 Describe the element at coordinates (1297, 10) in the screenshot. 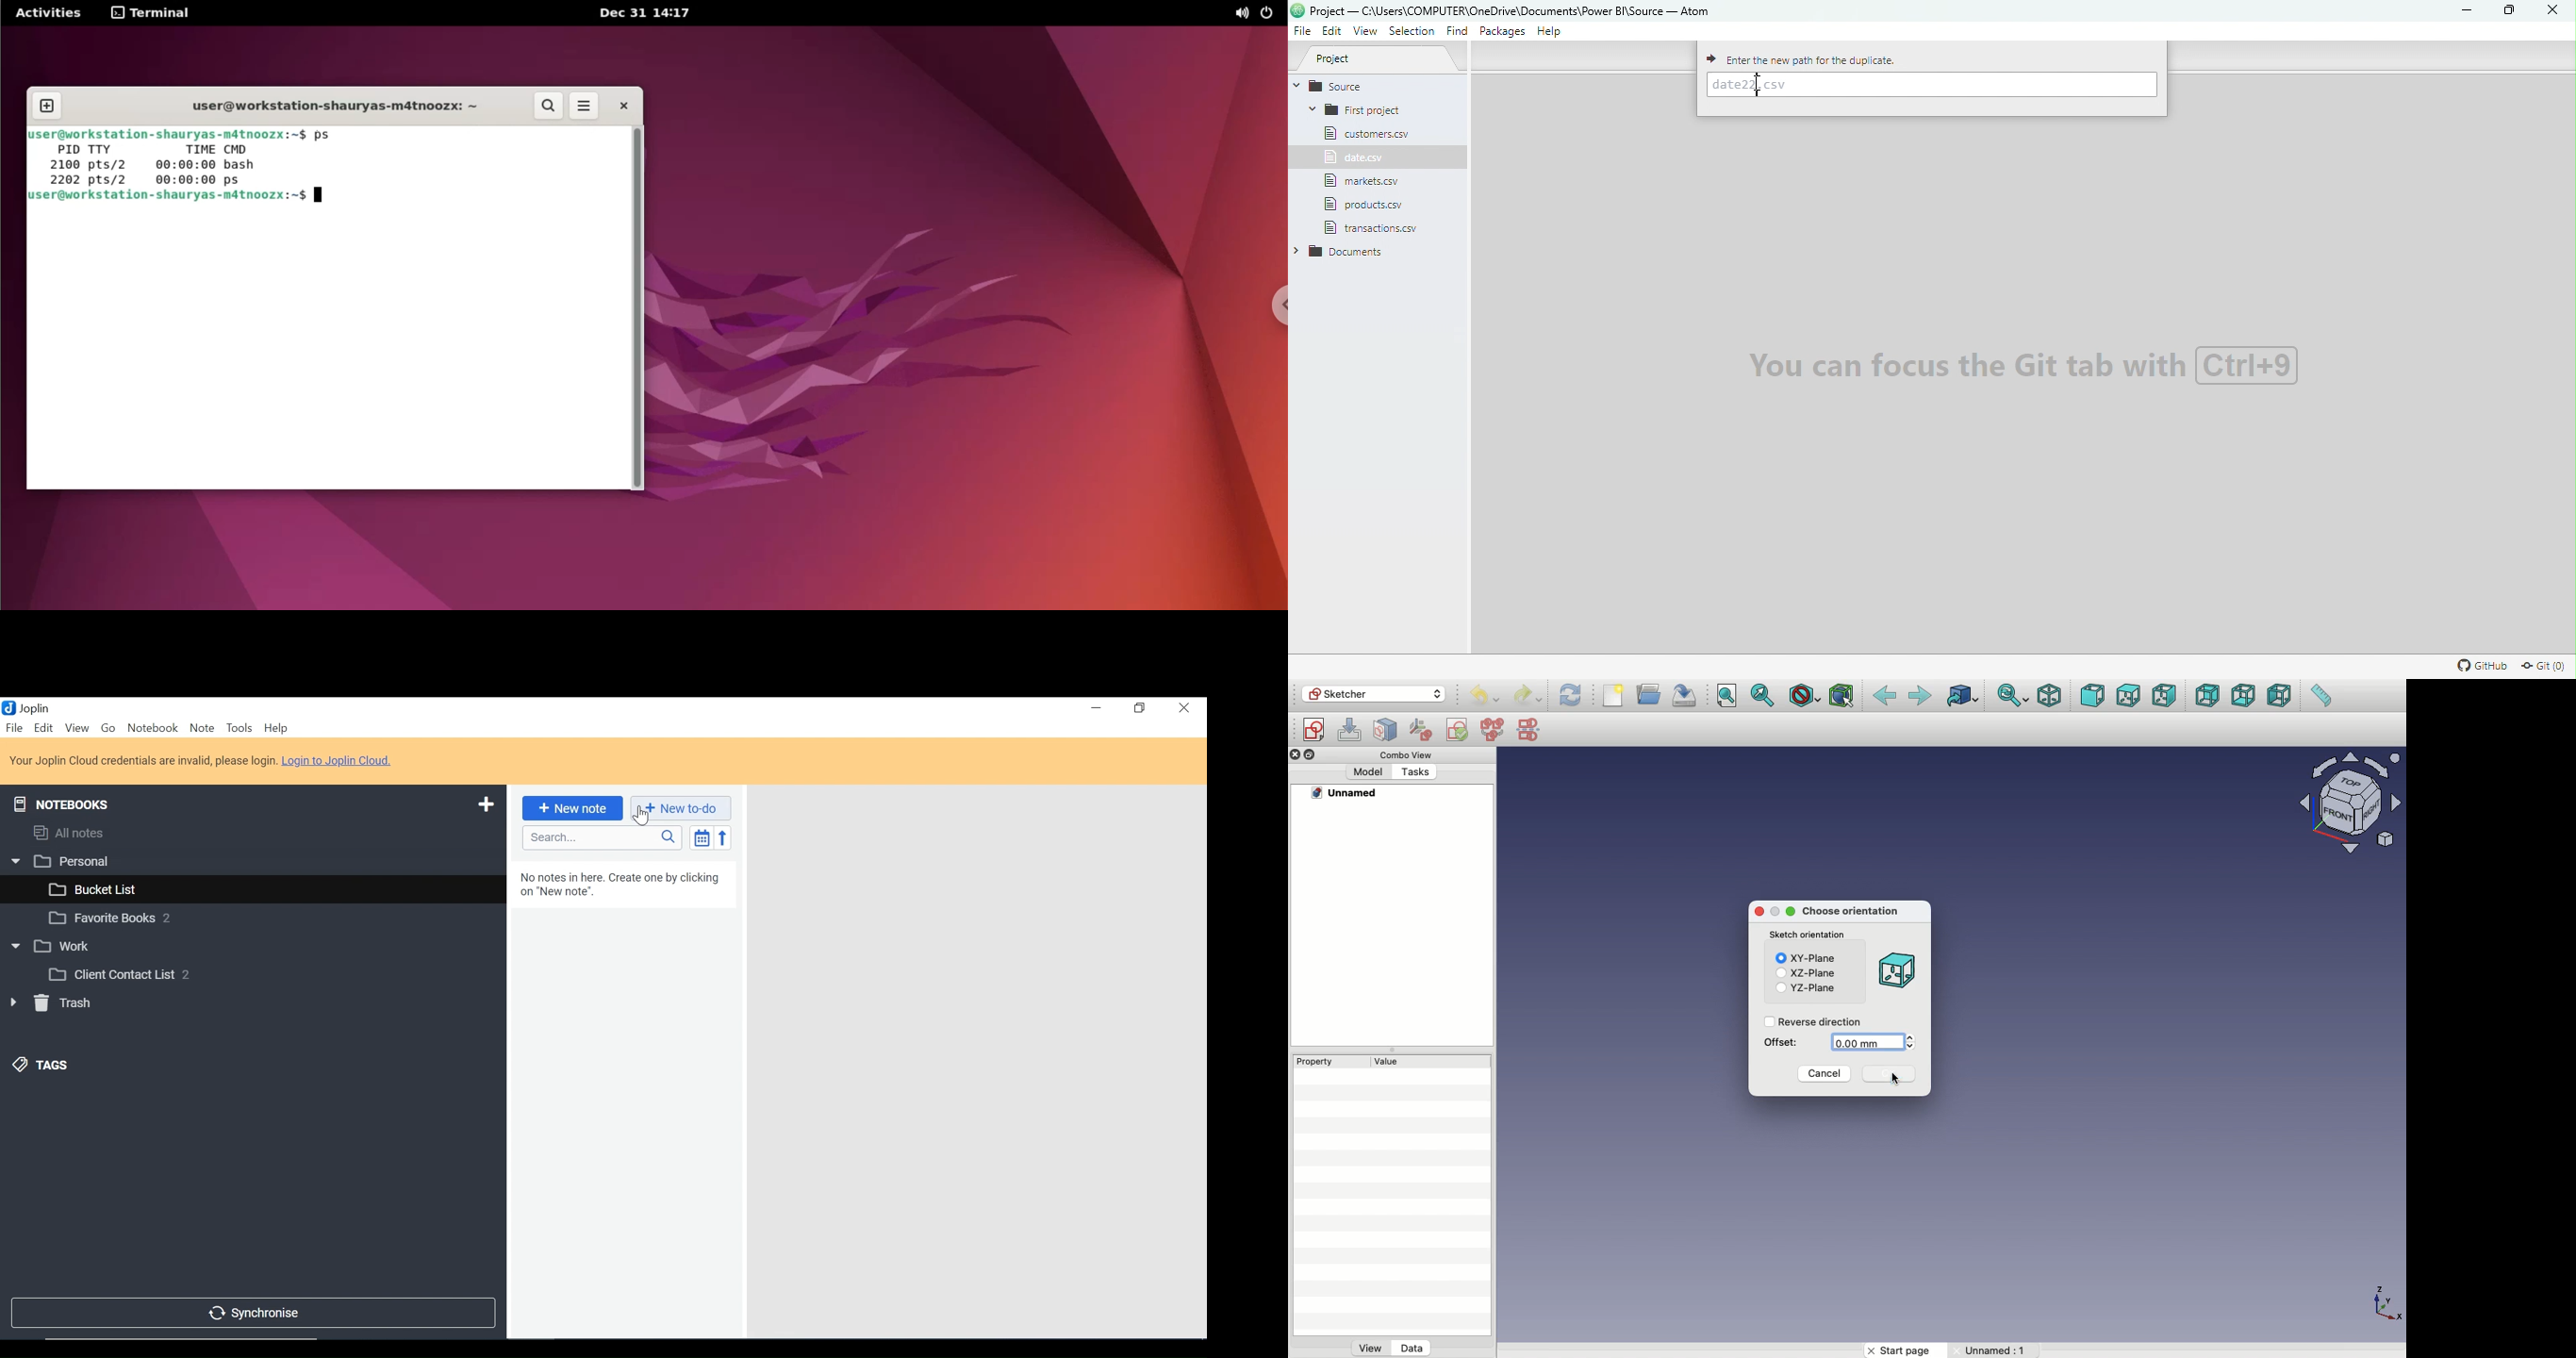

I see `logo` at that location.